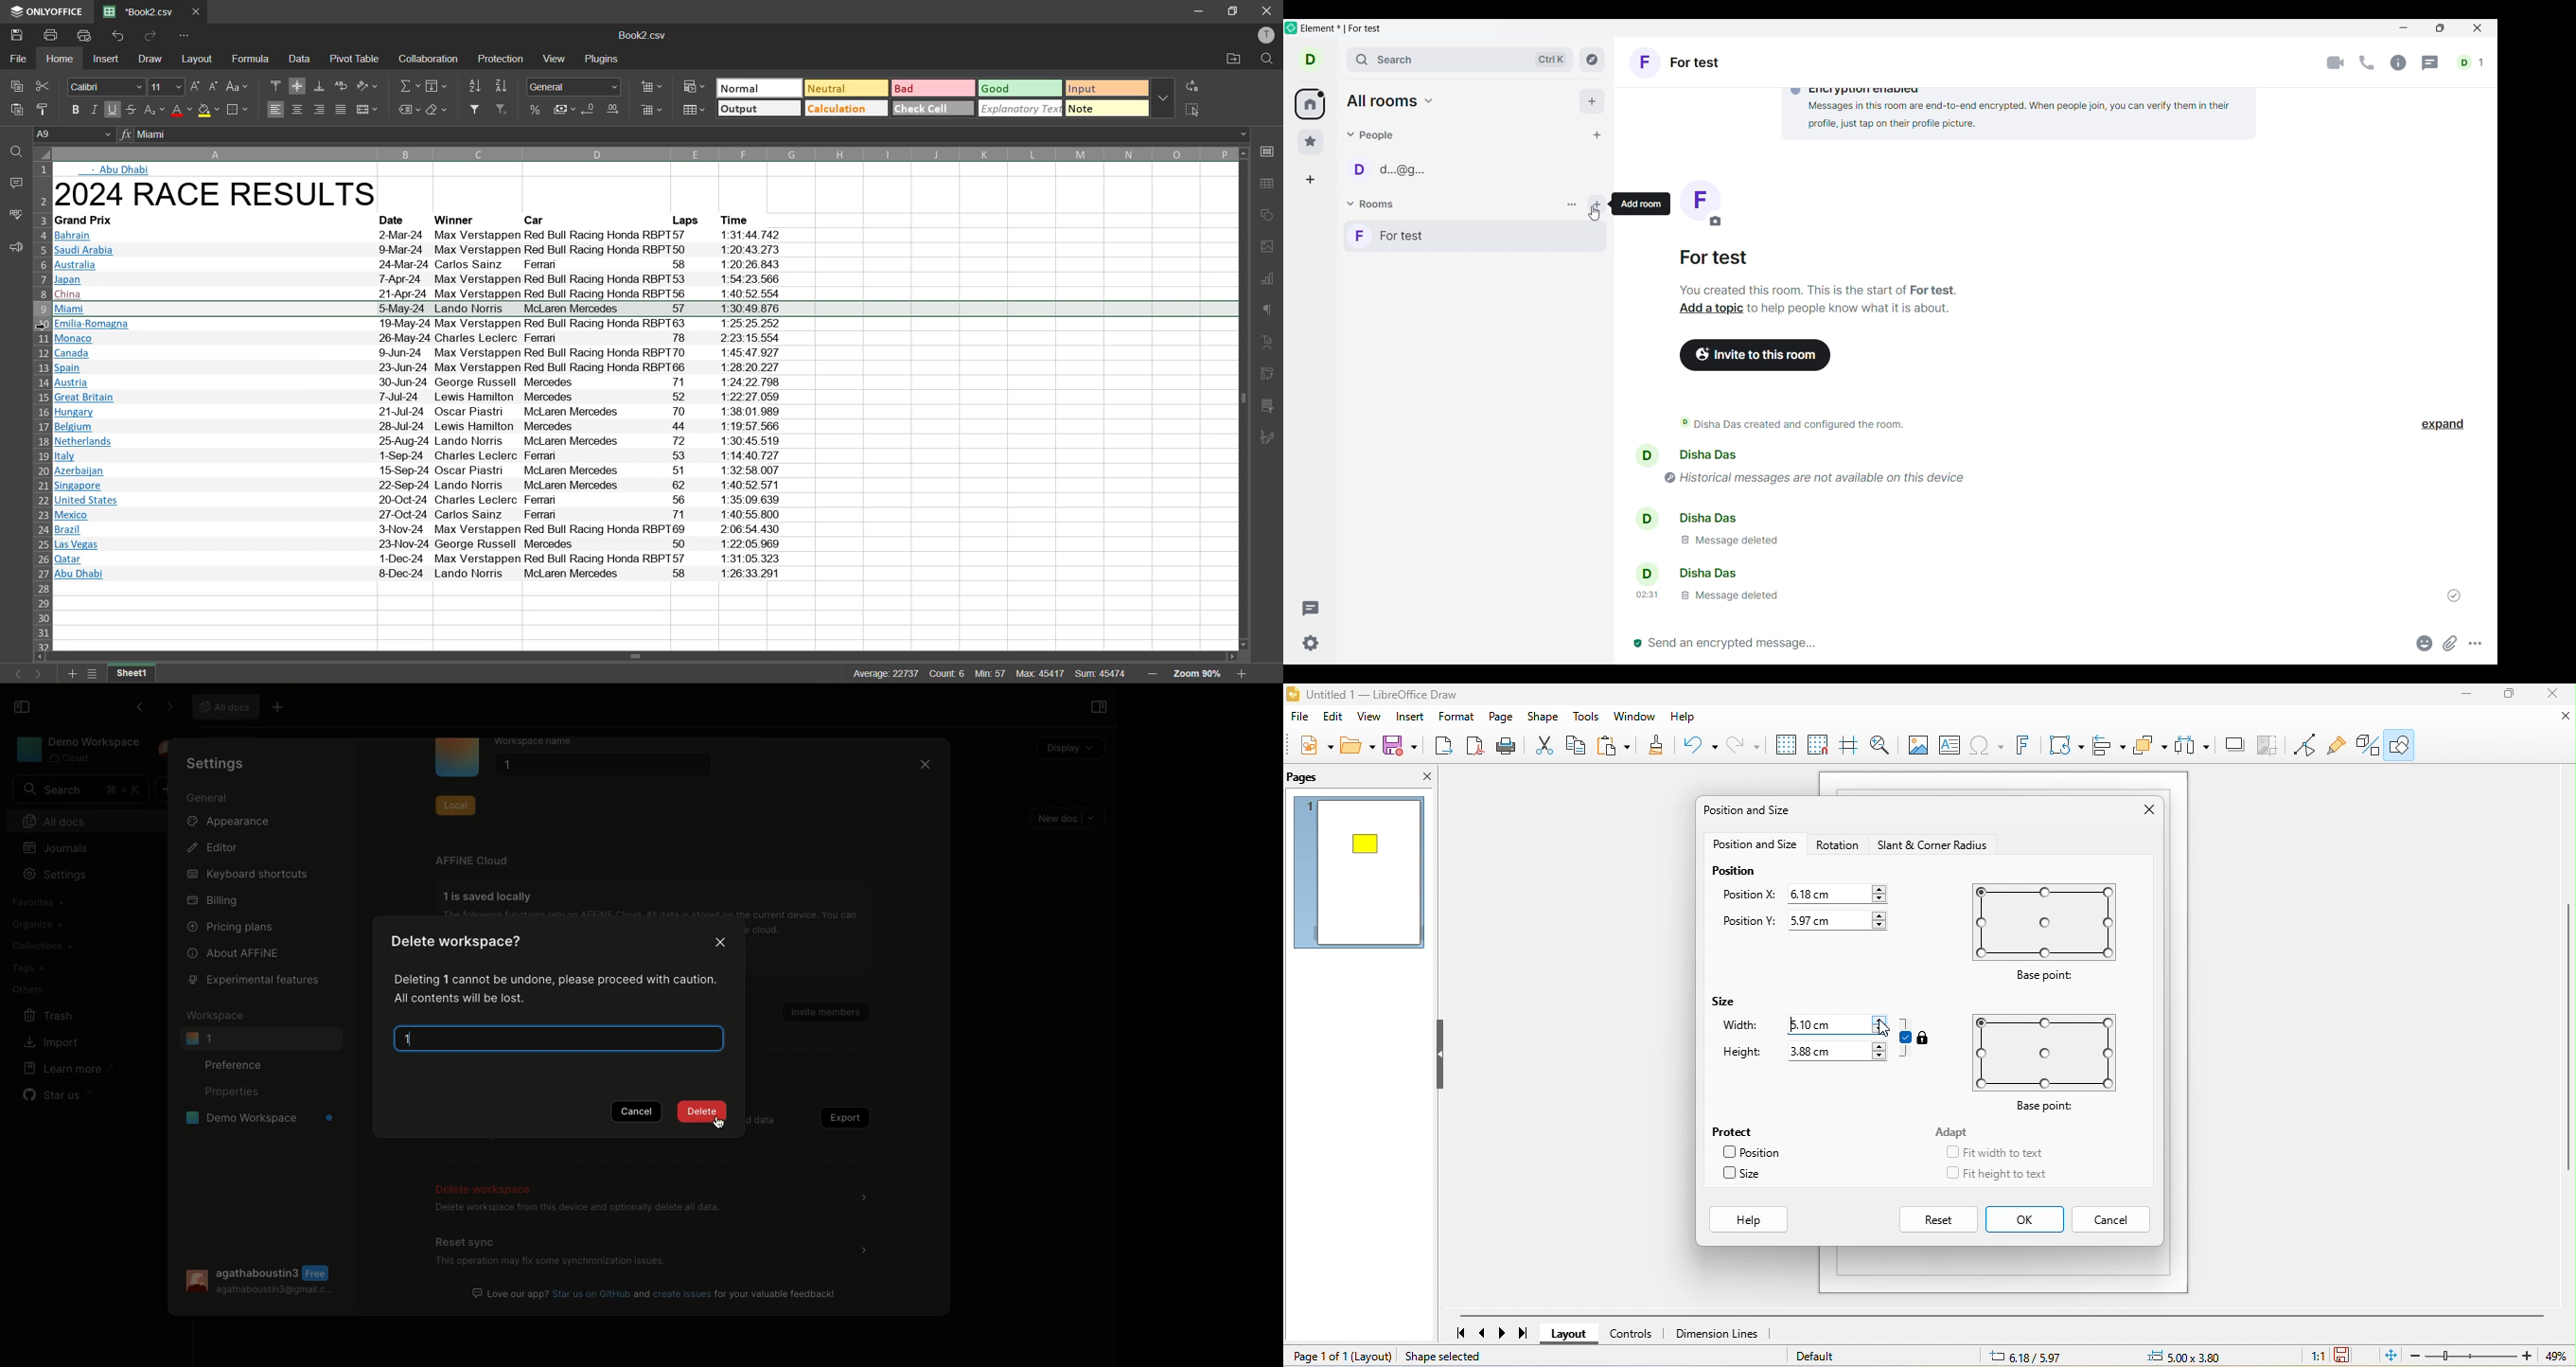 Image resolution: width=2576 pixels, height=1372 pixels. I want to click on size, so click(1743, 1177).